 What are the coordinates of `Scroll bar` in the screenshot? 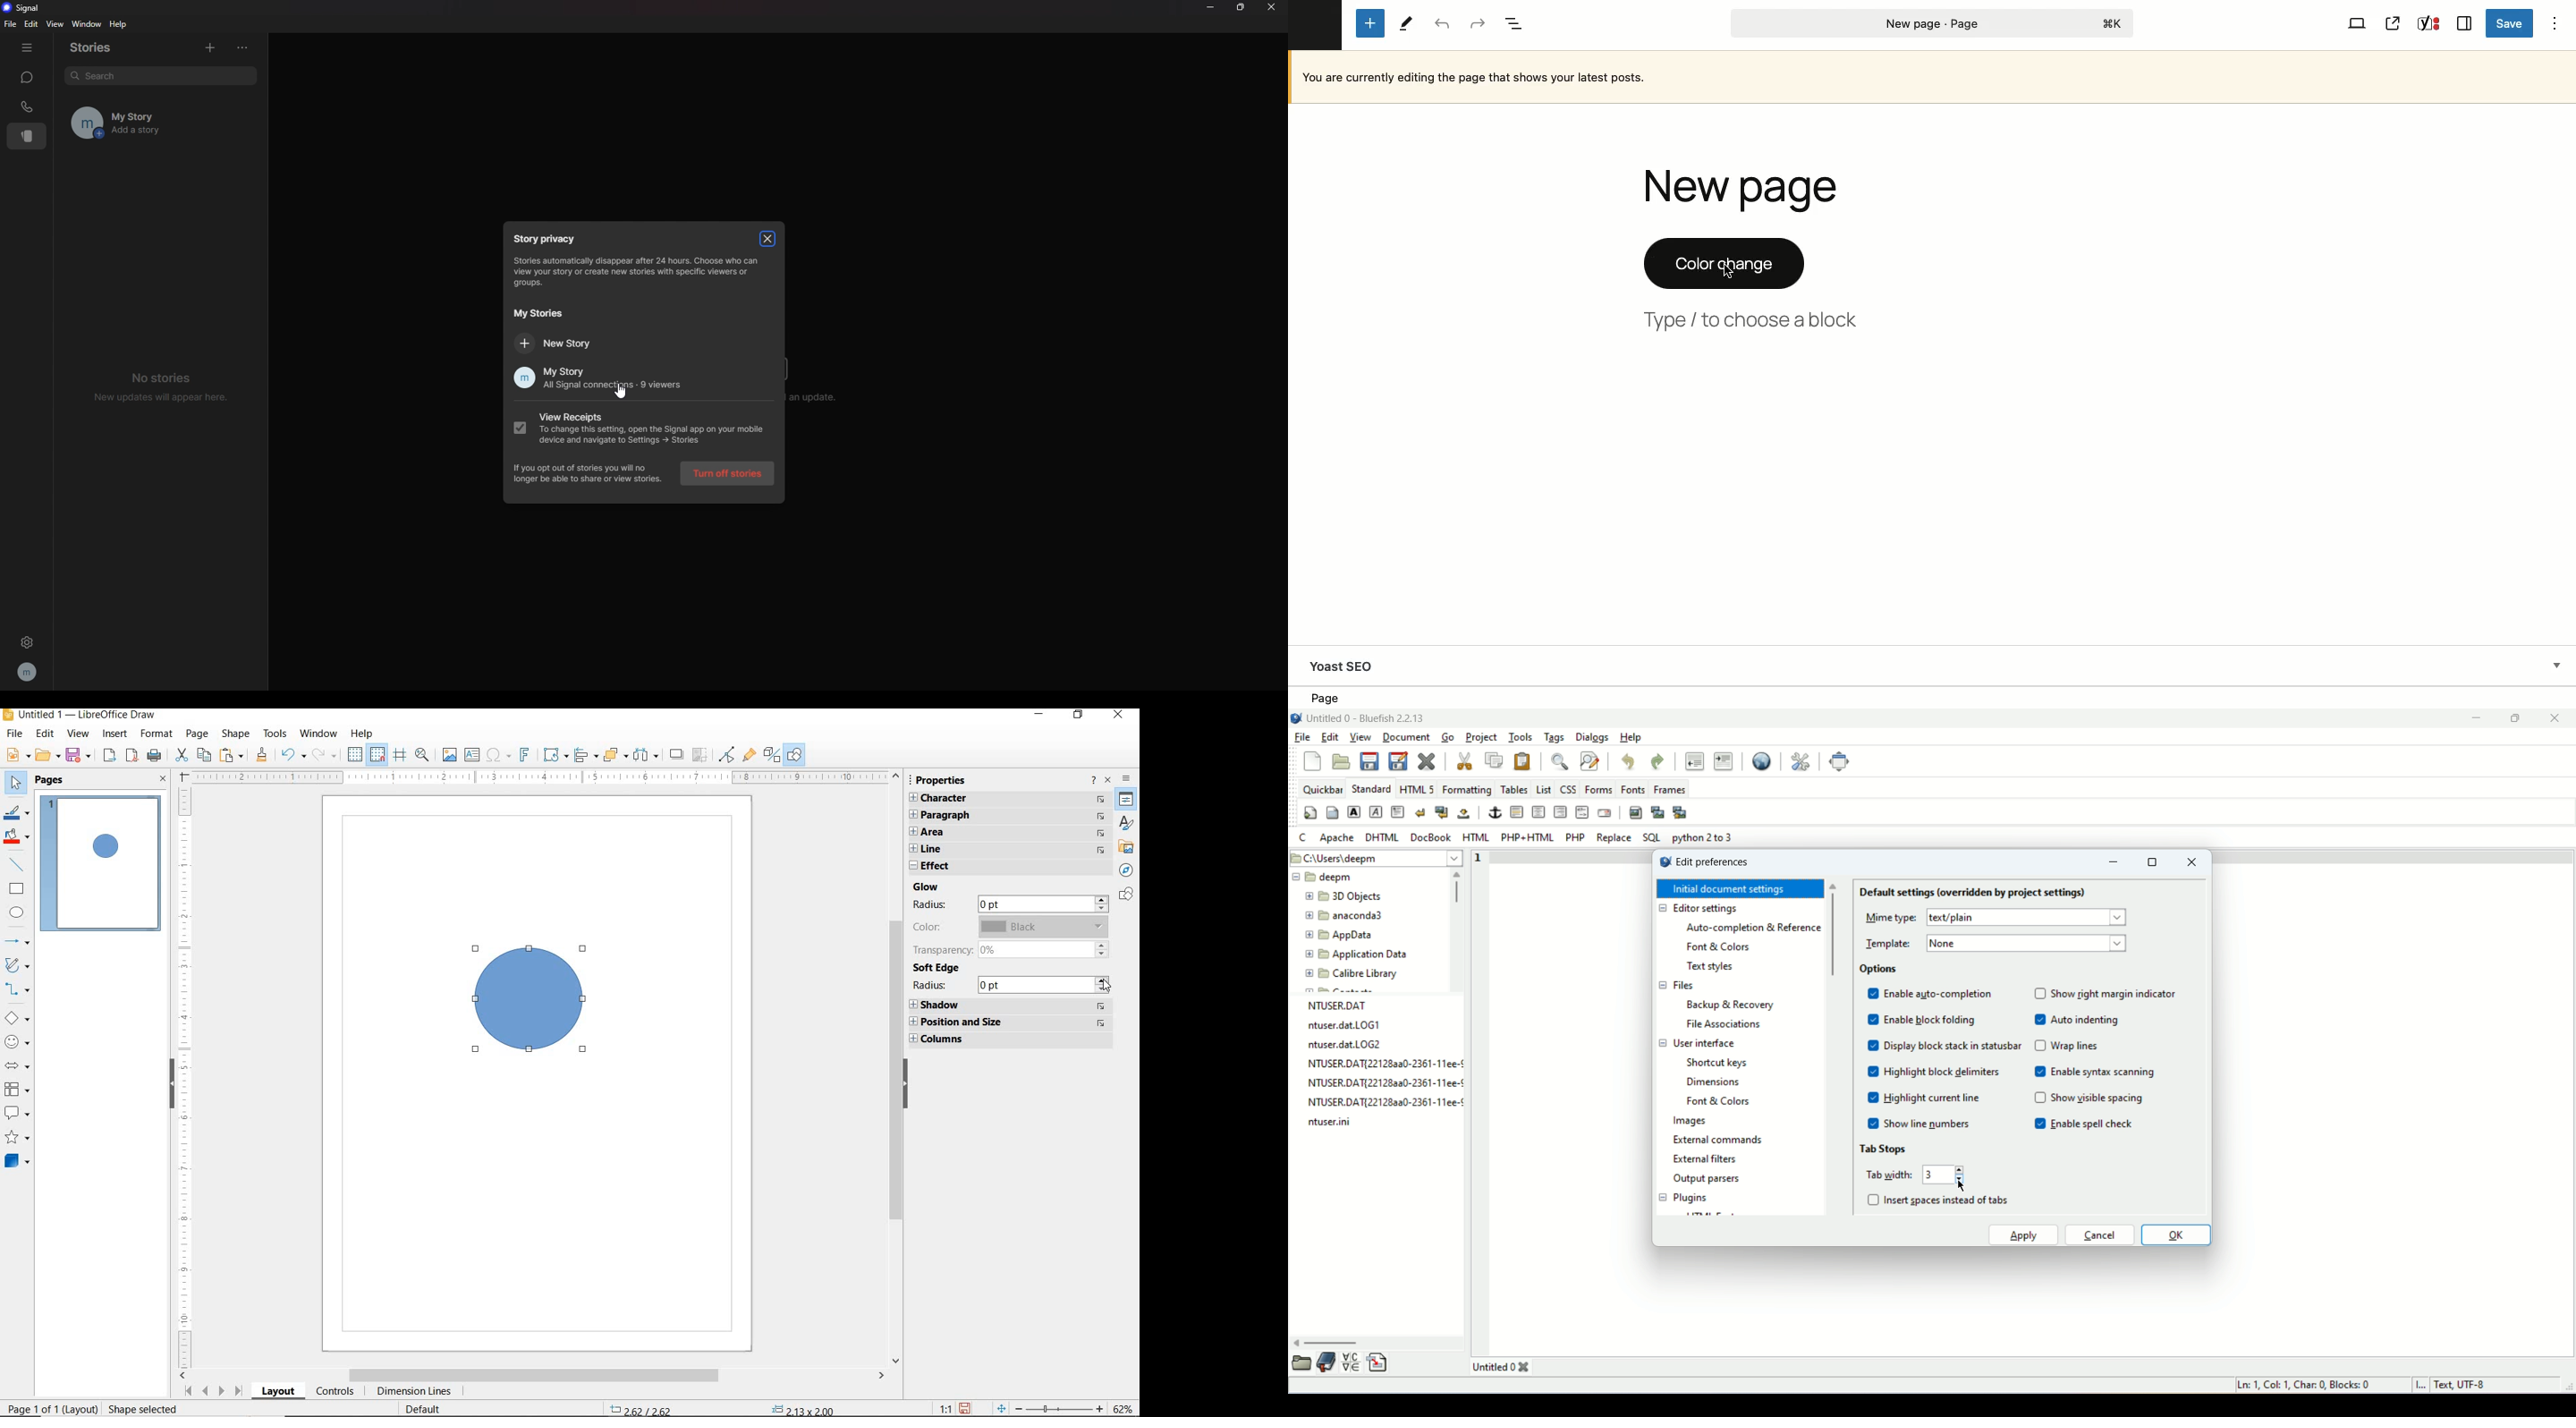 It's located at (894, 1070).